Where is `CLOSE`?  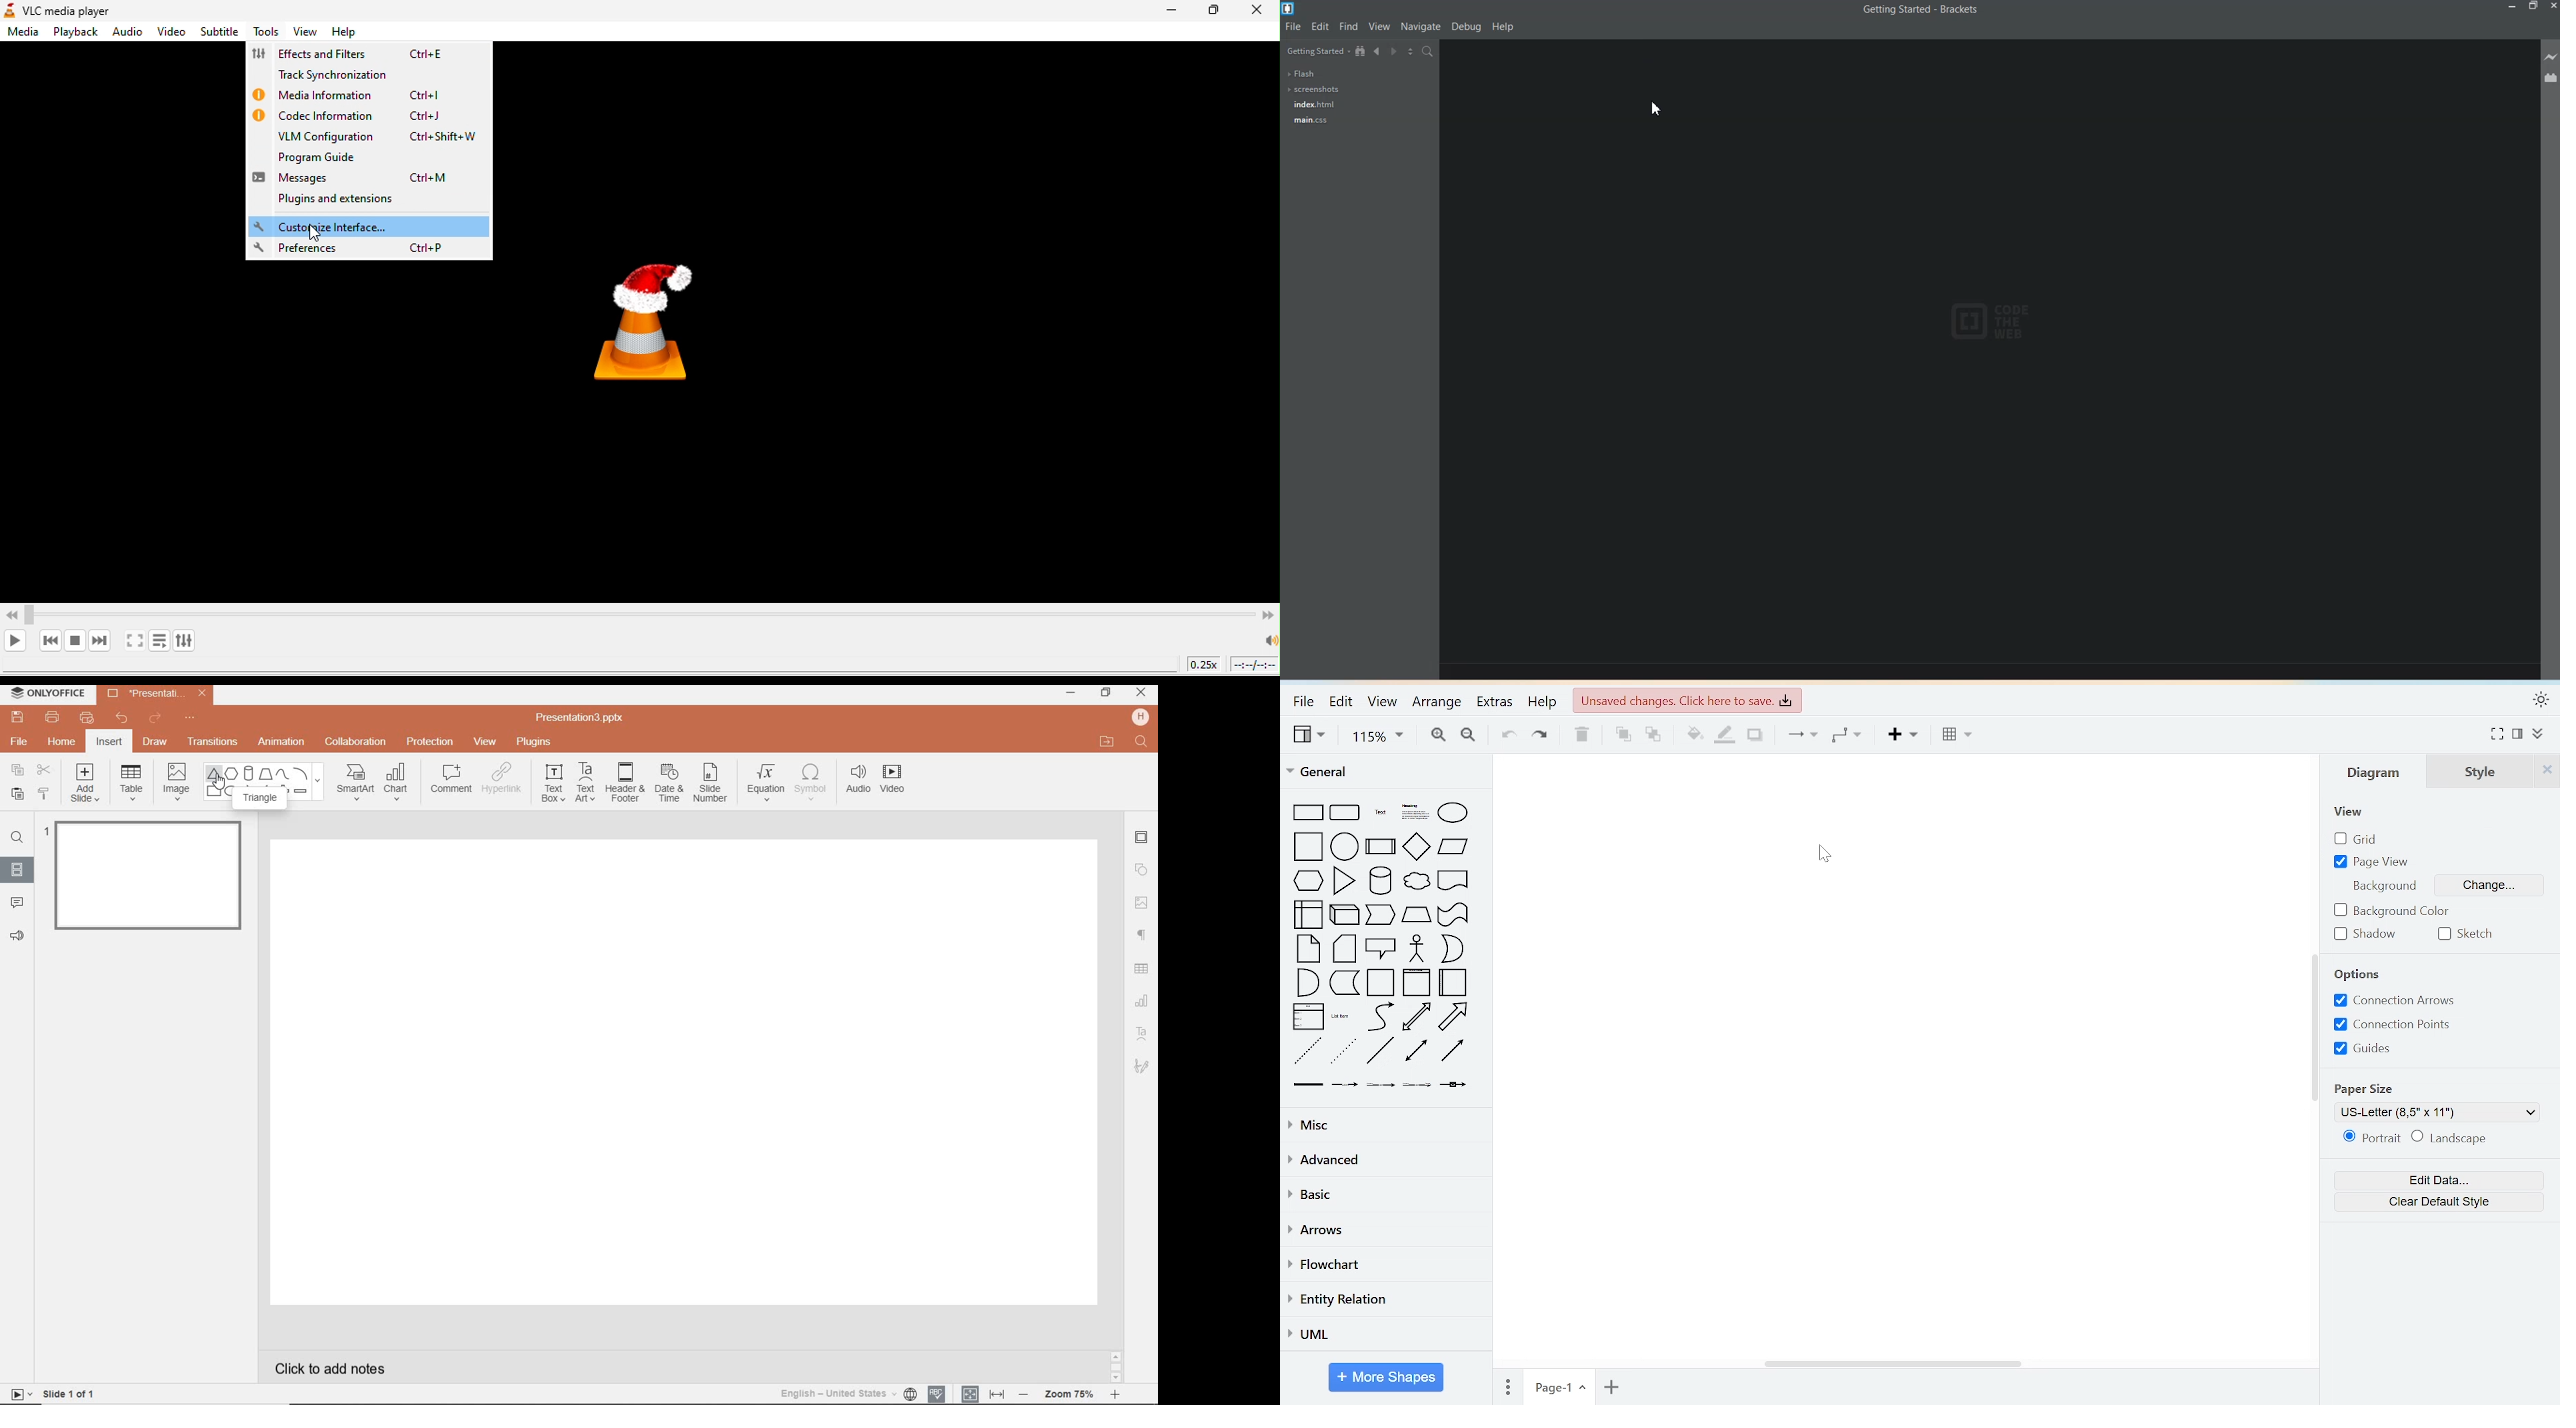
CLOSE is located at coordinates (1141, 693).